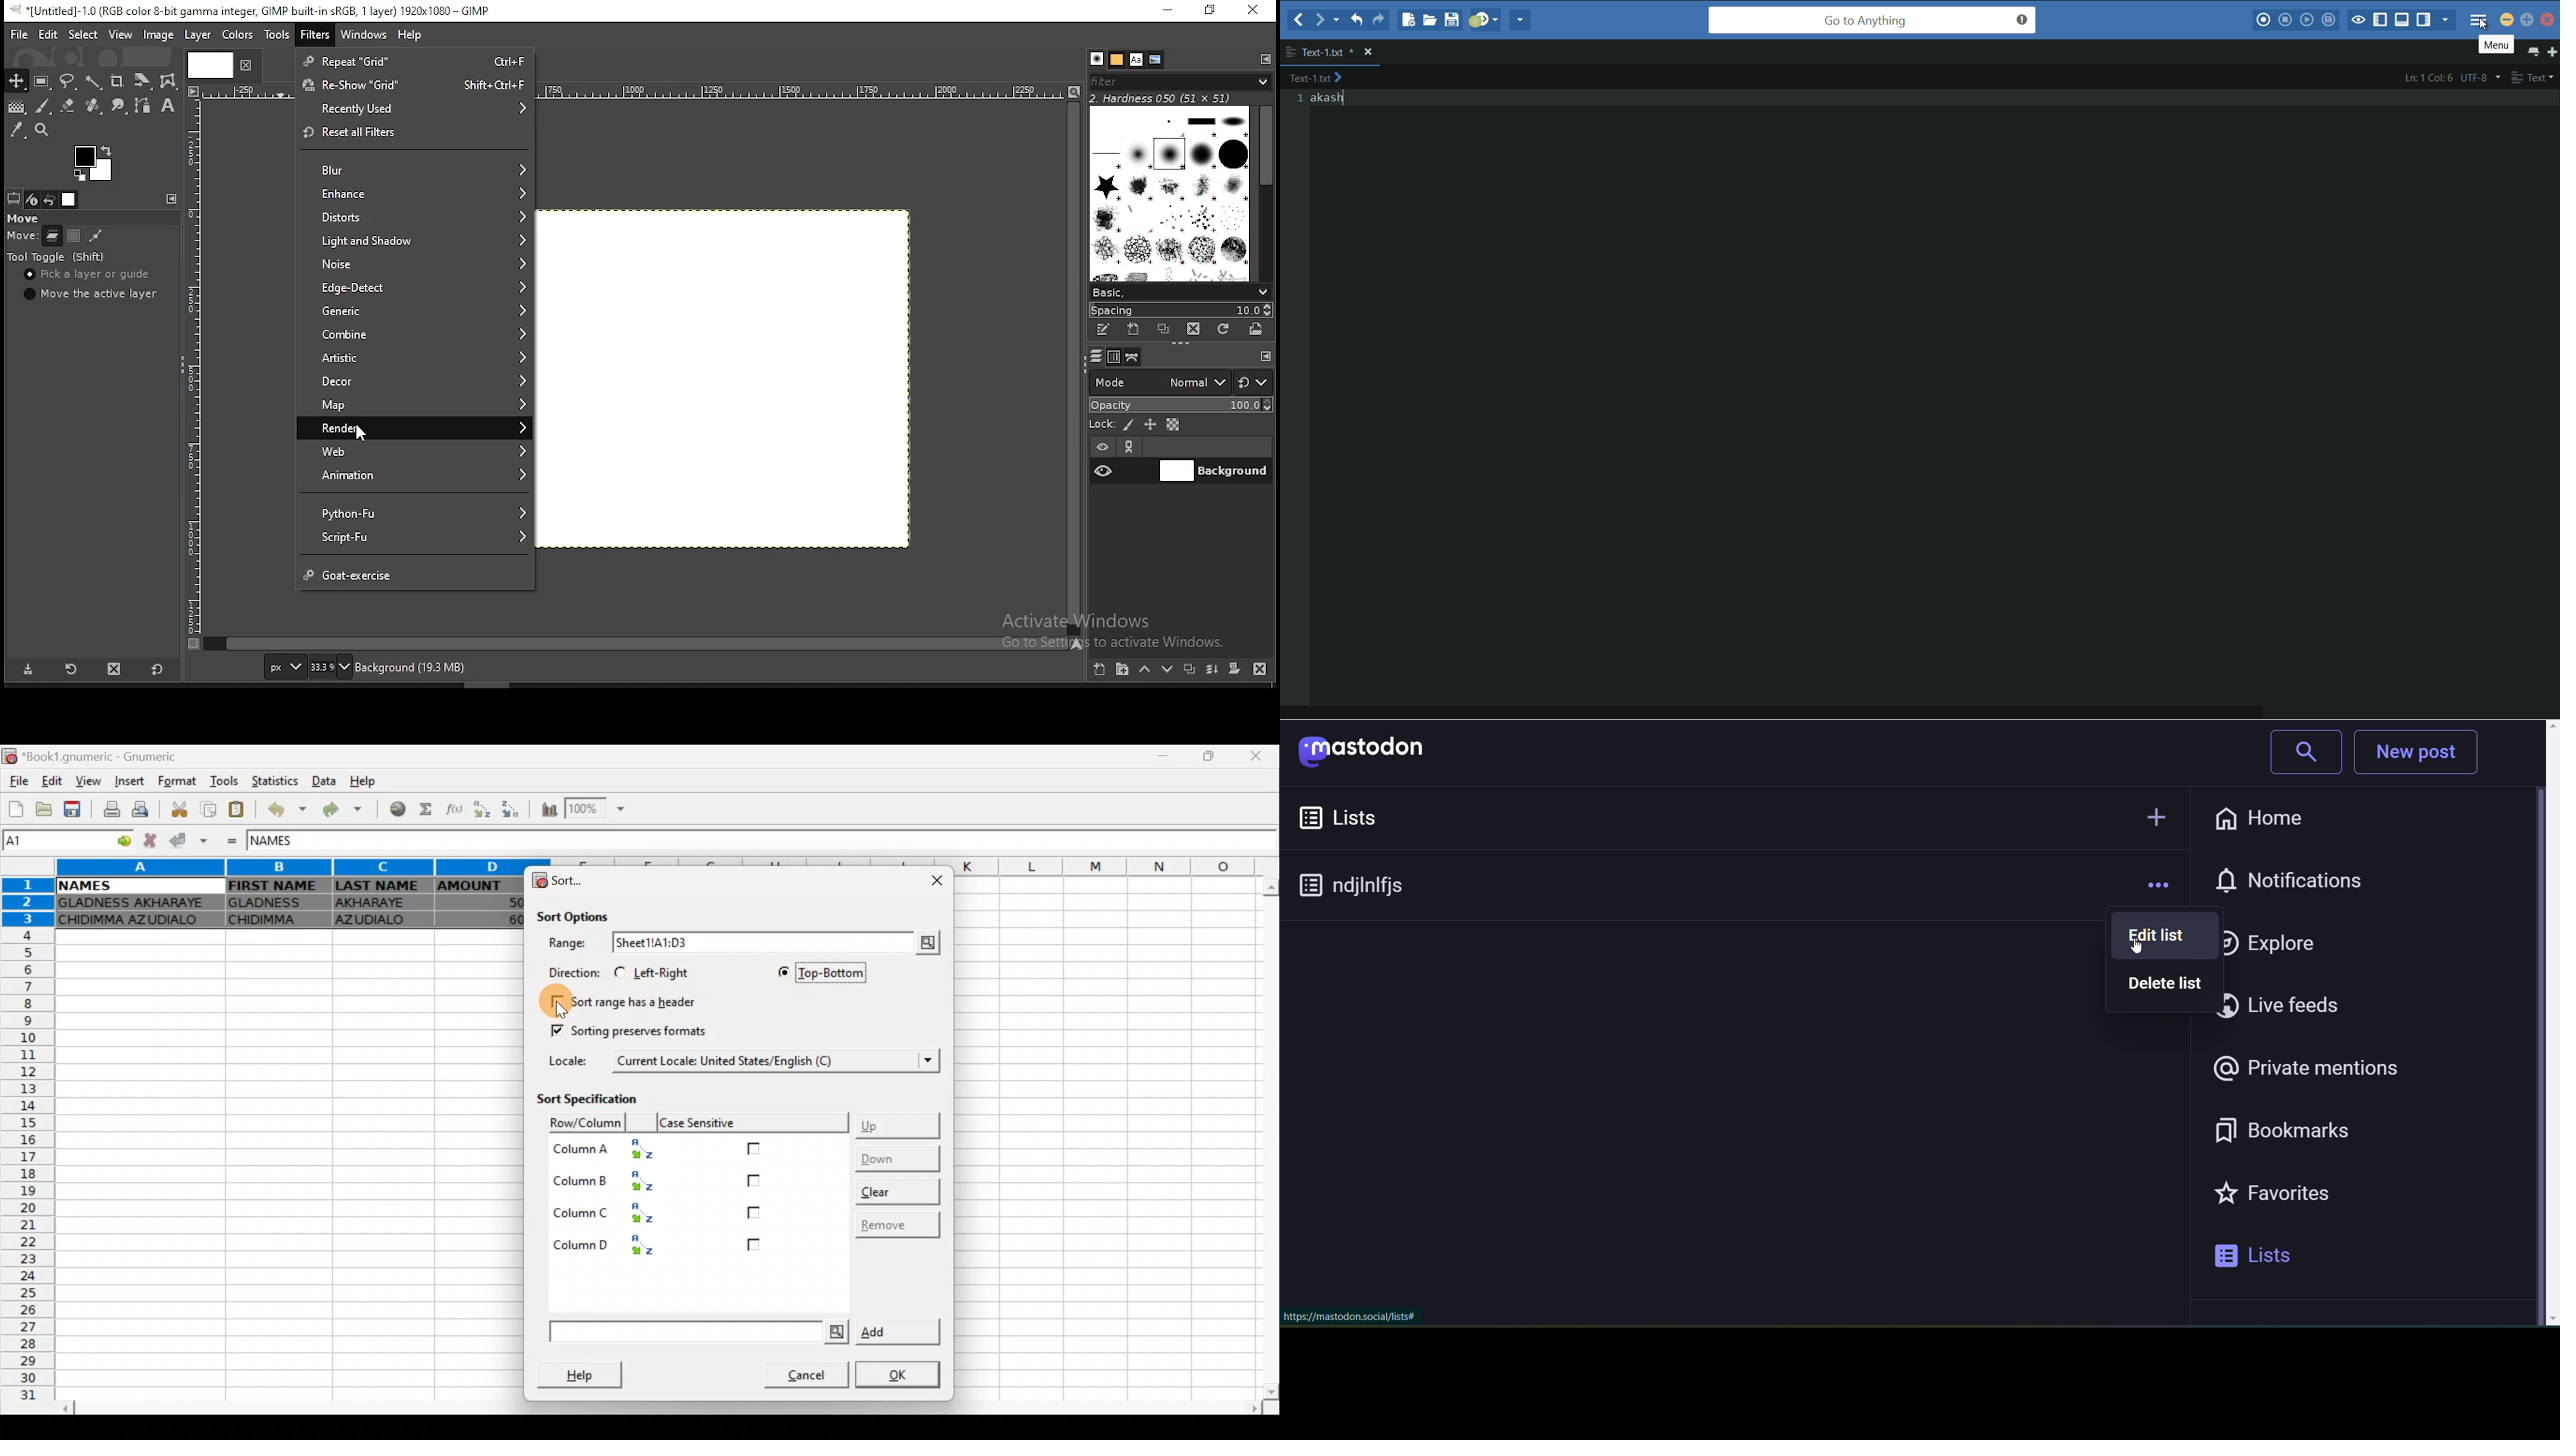 This screenshot has width=2576, height=1456. Describe the element at coordinates (94, 83) in the screenshot. I see `fuzzy select tool` at that location.